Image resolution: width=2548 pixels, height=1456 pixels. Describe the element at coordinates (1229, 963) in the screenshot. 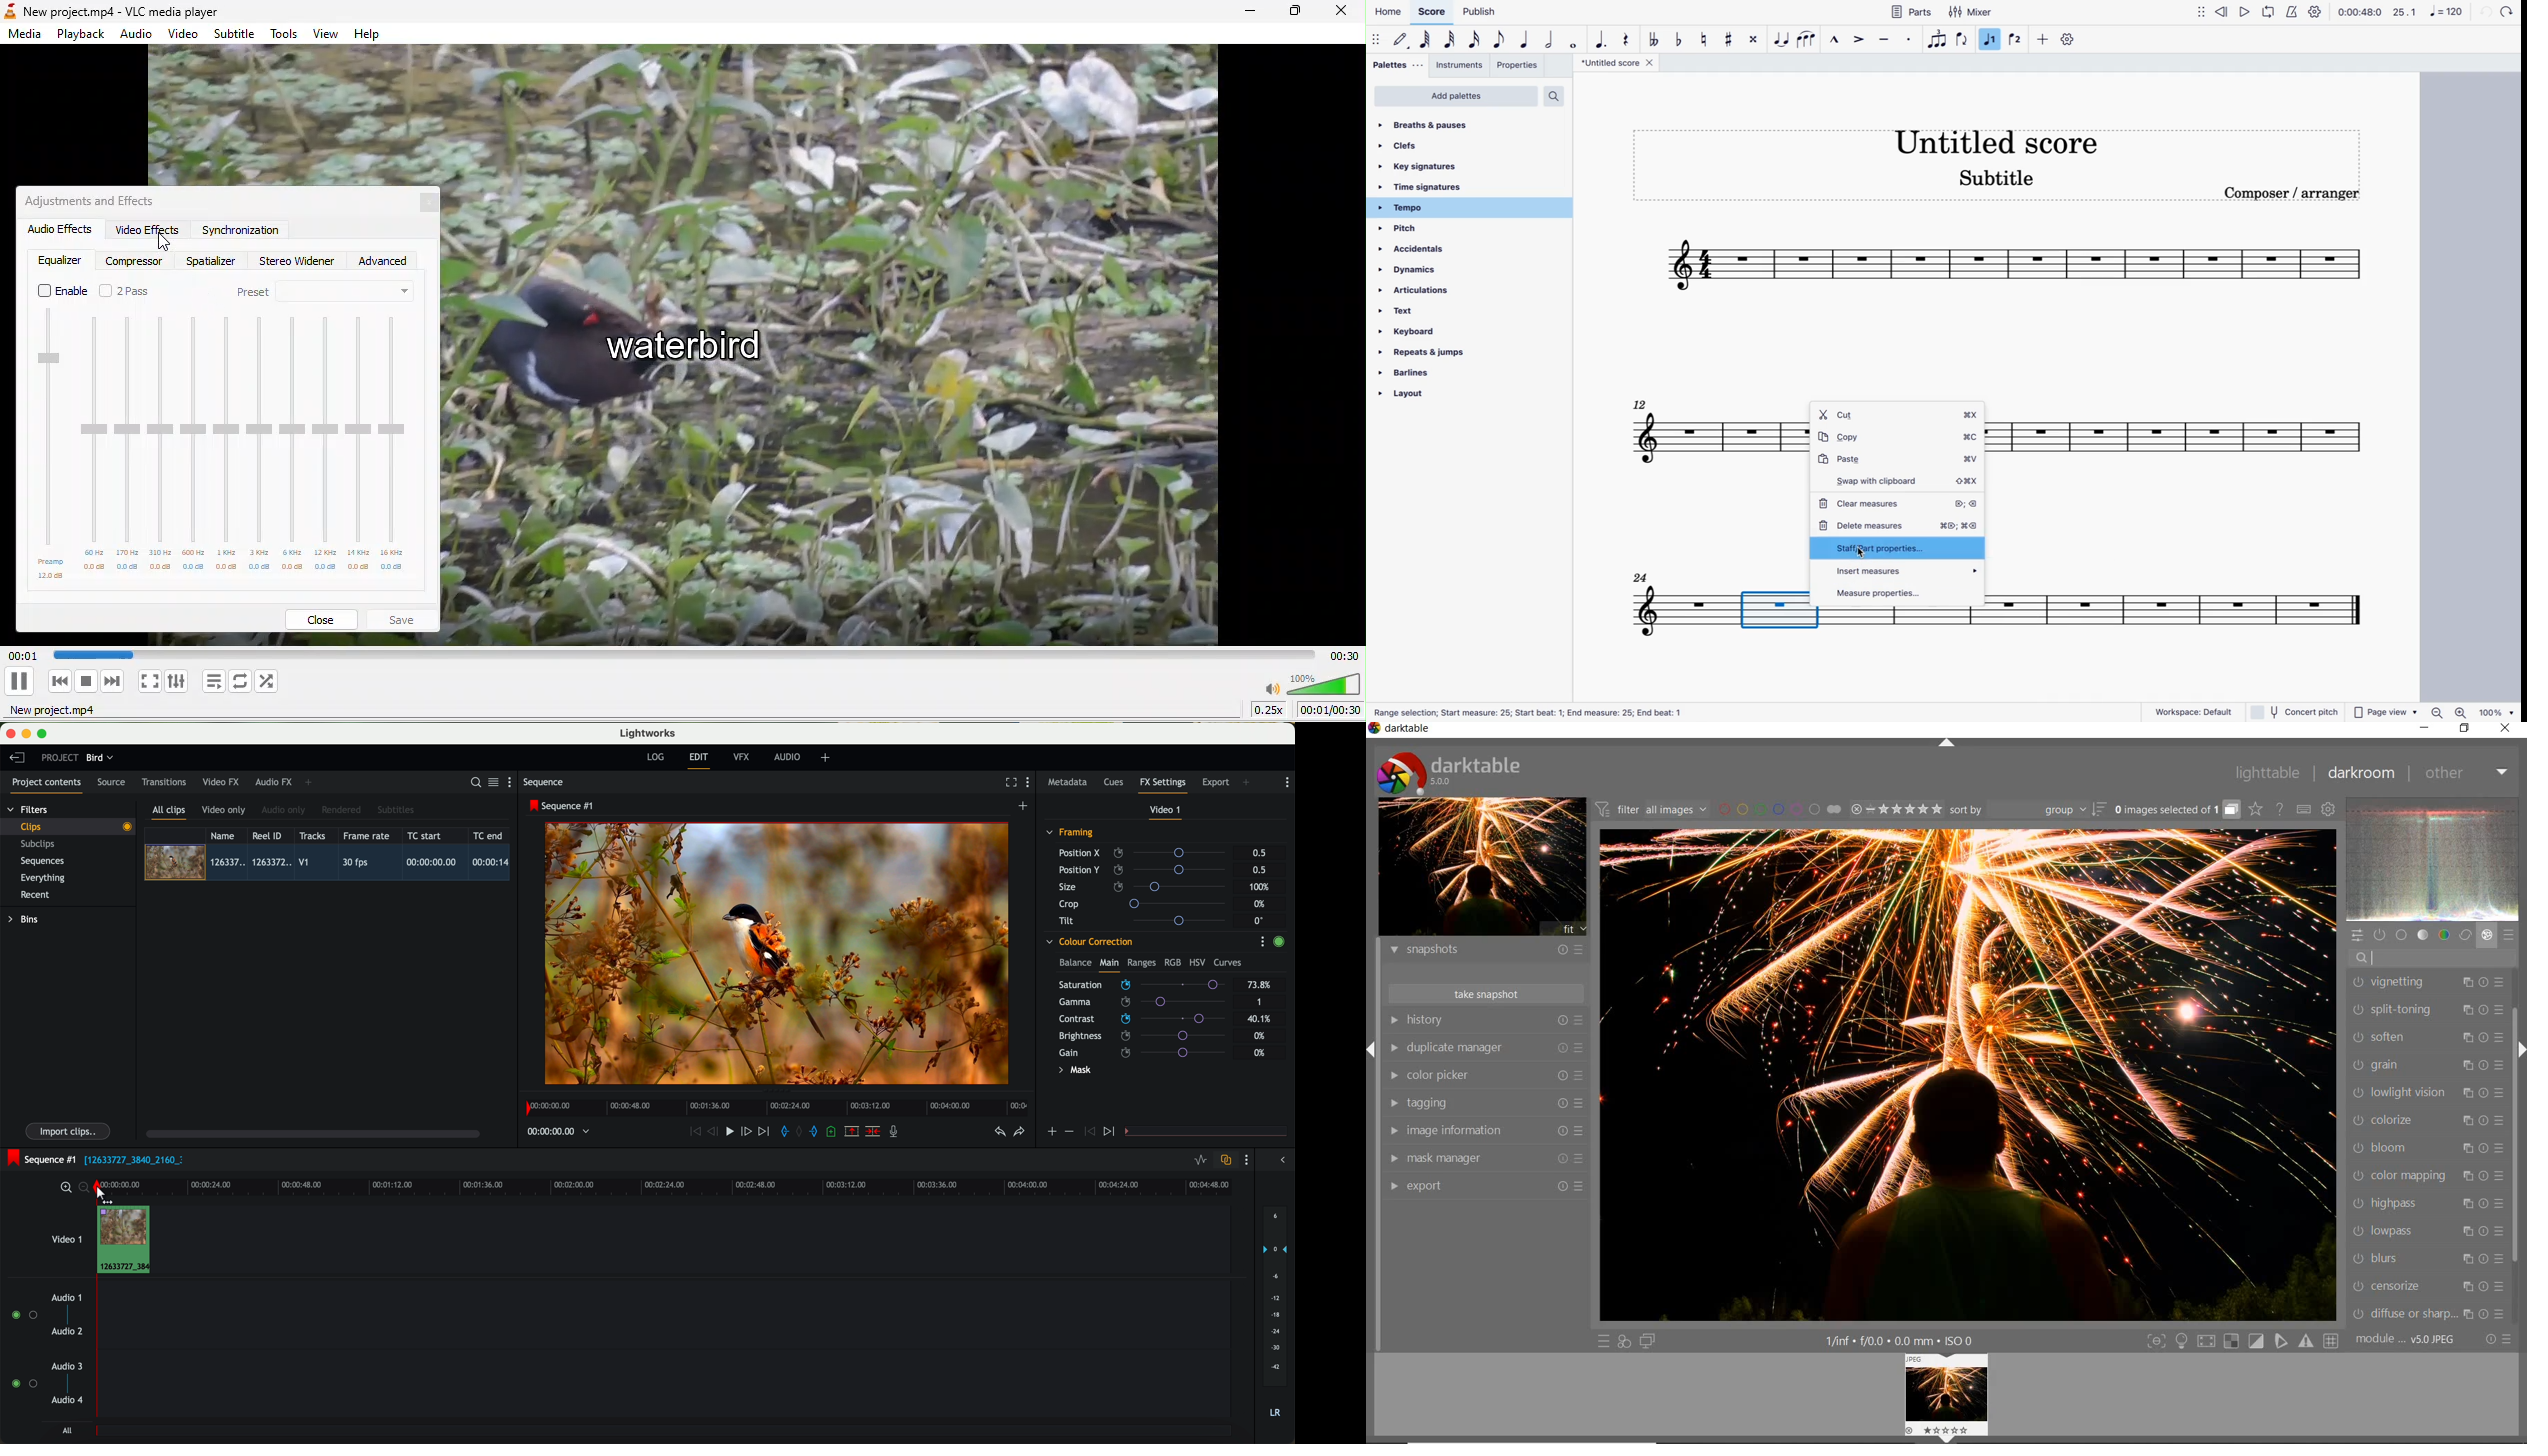

I see `curves` at that location.